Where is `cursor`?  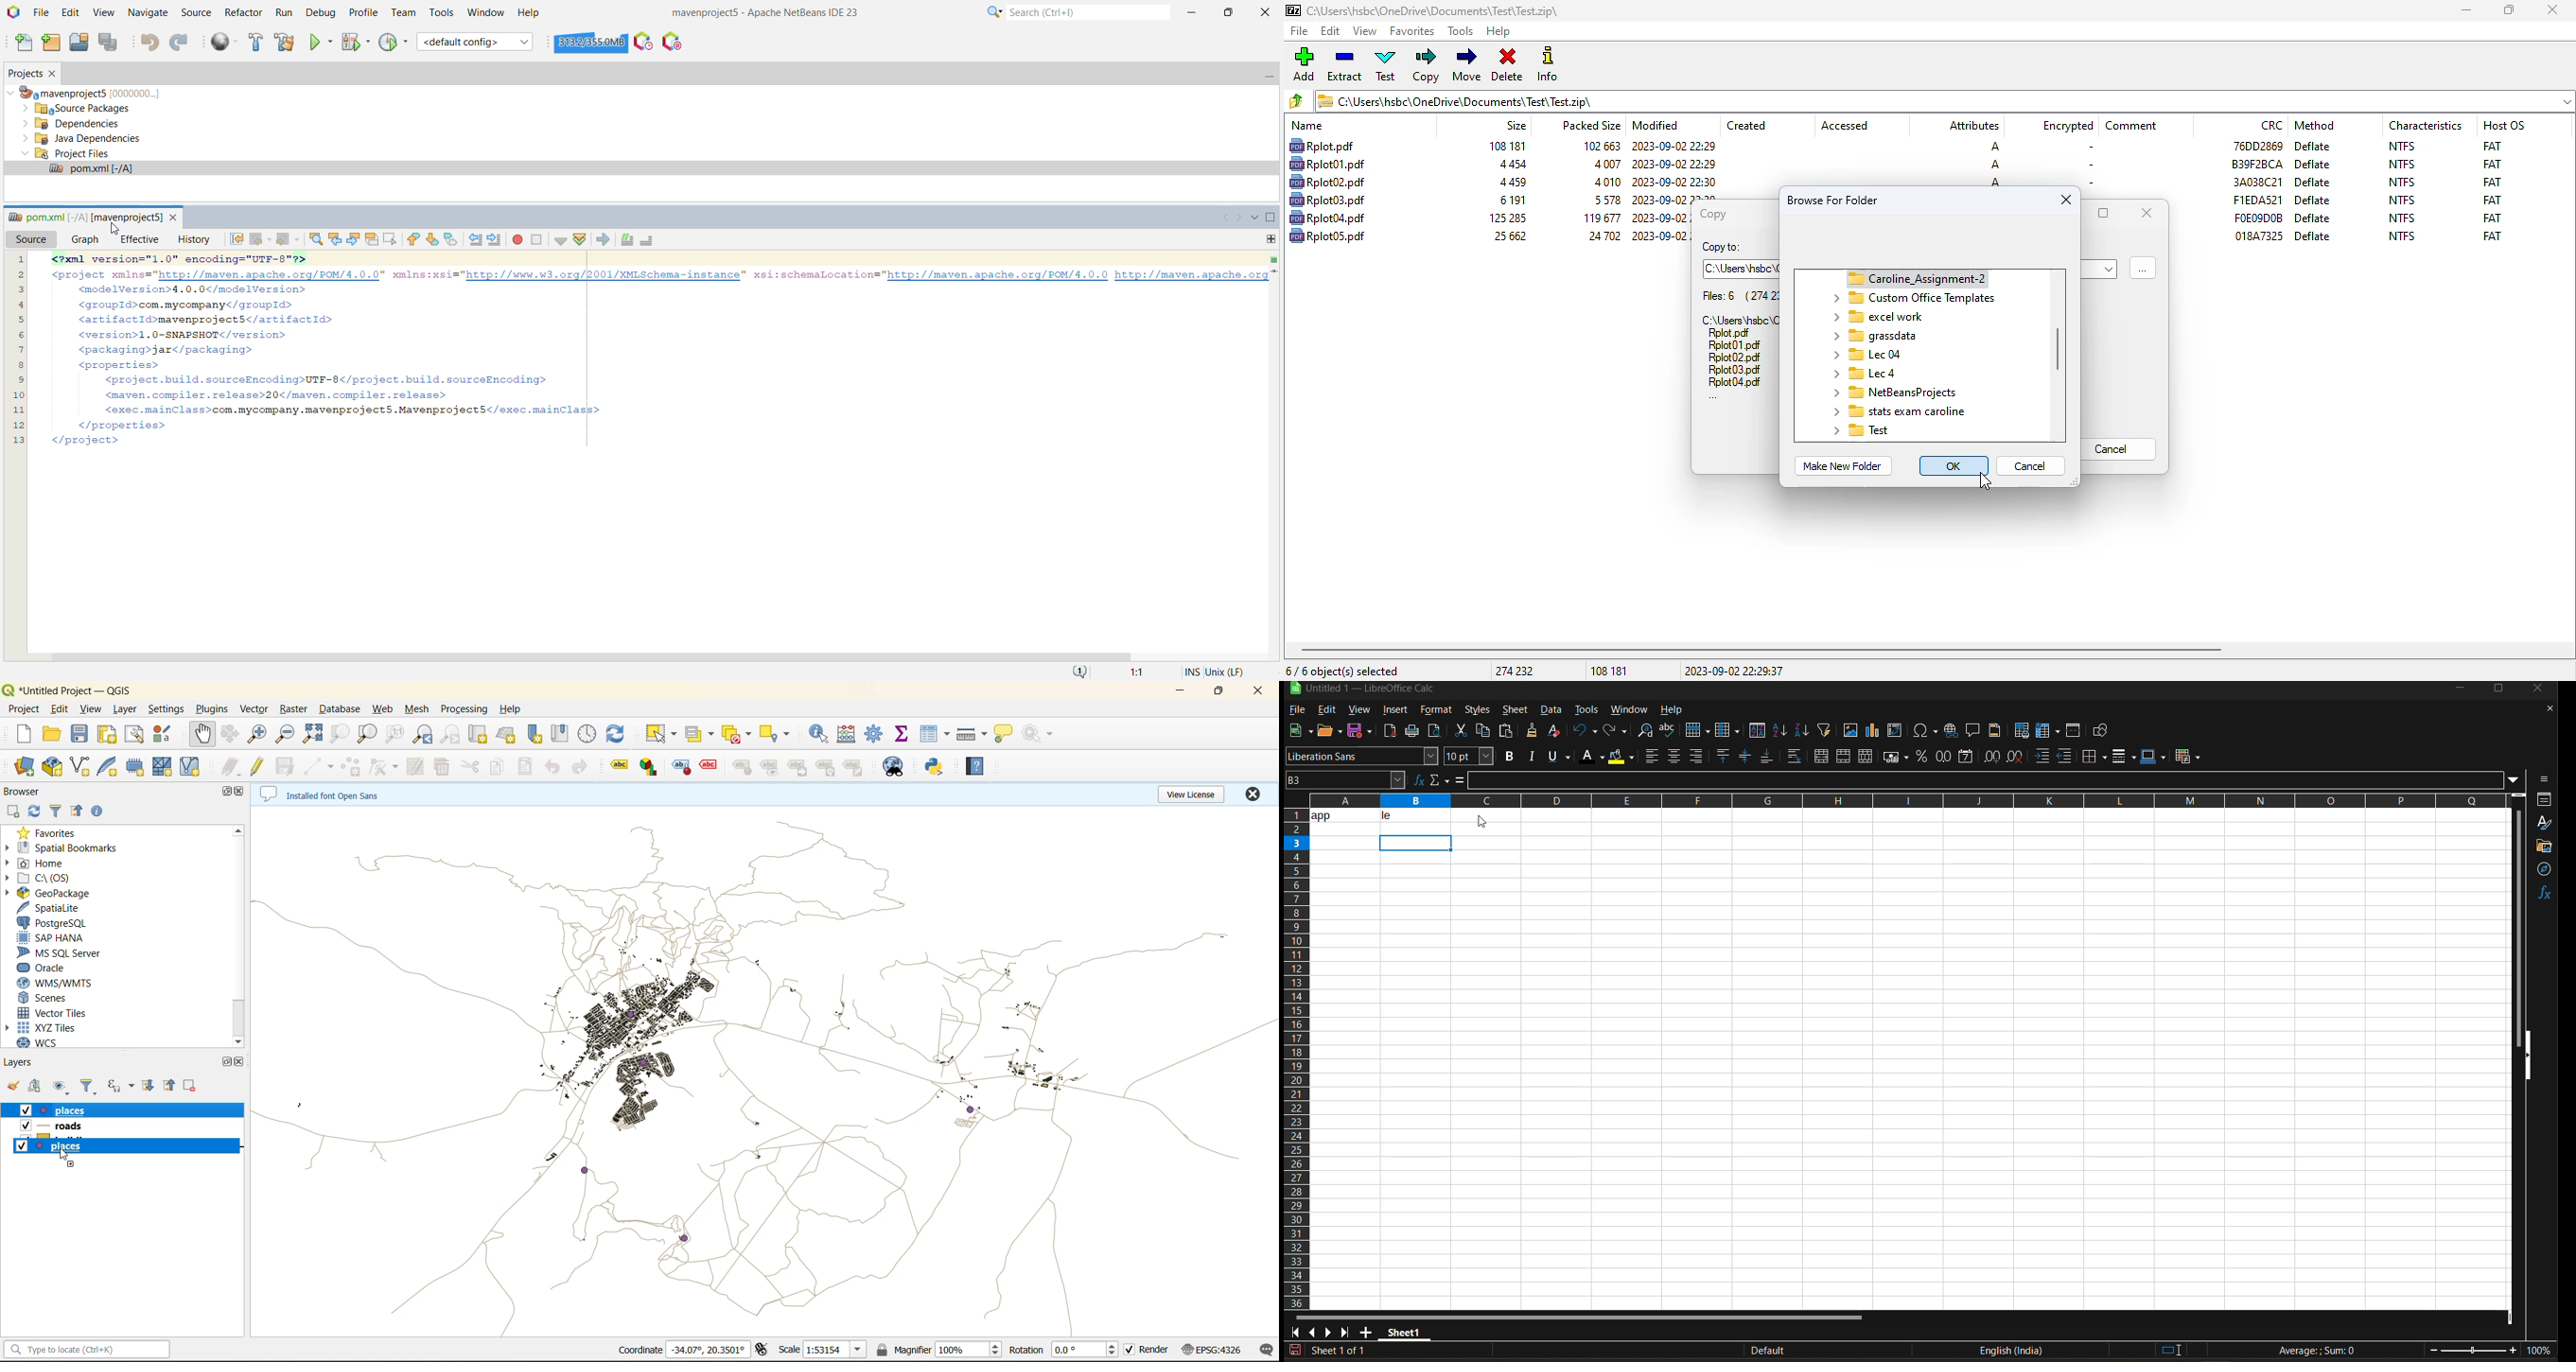 cursor is located at coordinates (1480, 824).